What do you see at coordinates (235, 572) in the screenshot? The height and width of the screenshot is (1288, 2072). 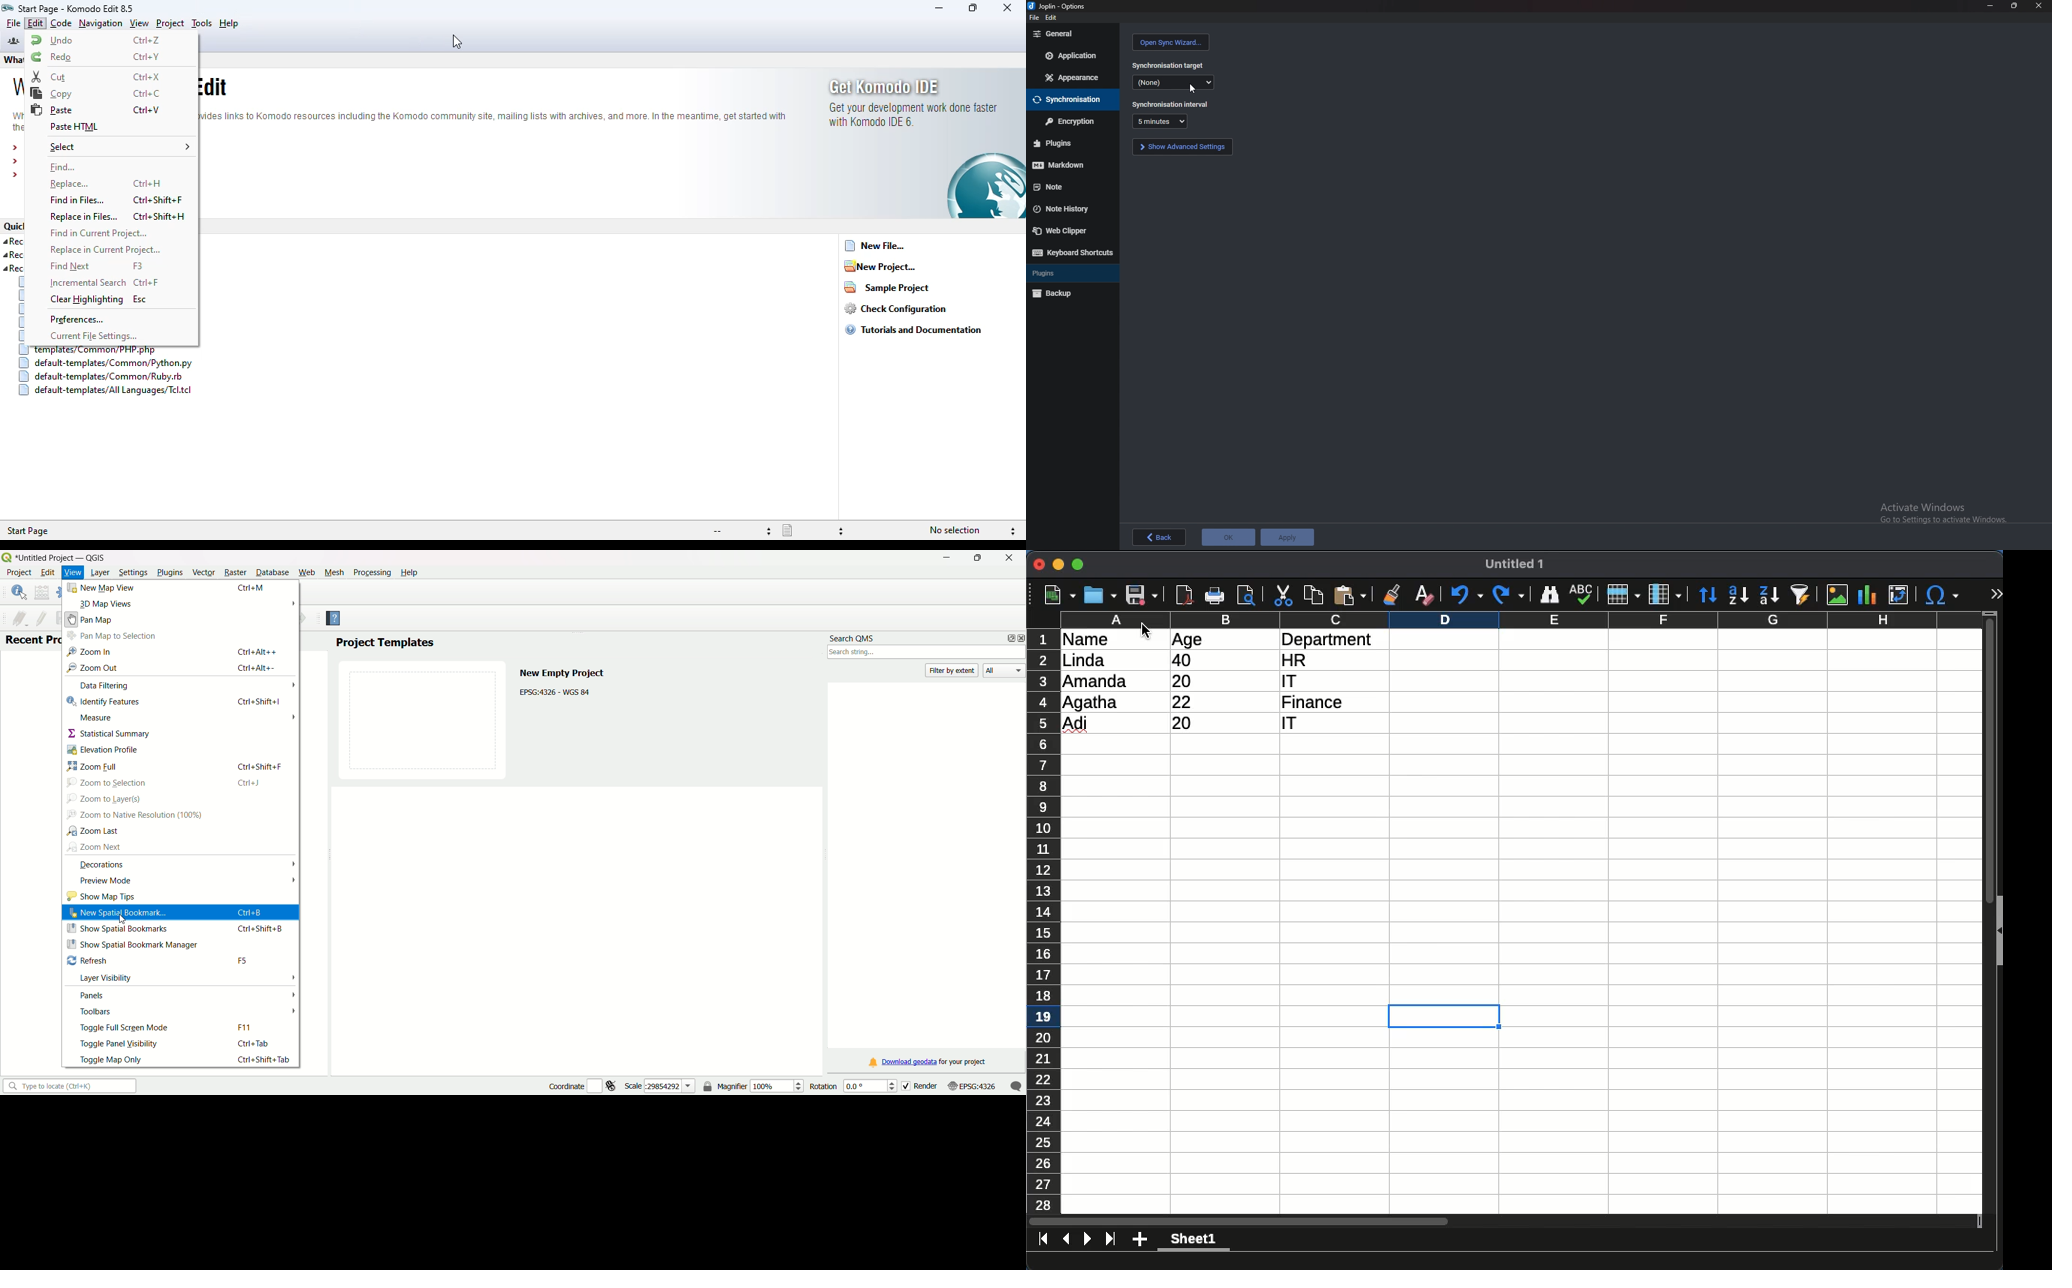 I see `Raster` at bounding box center [235, 572].